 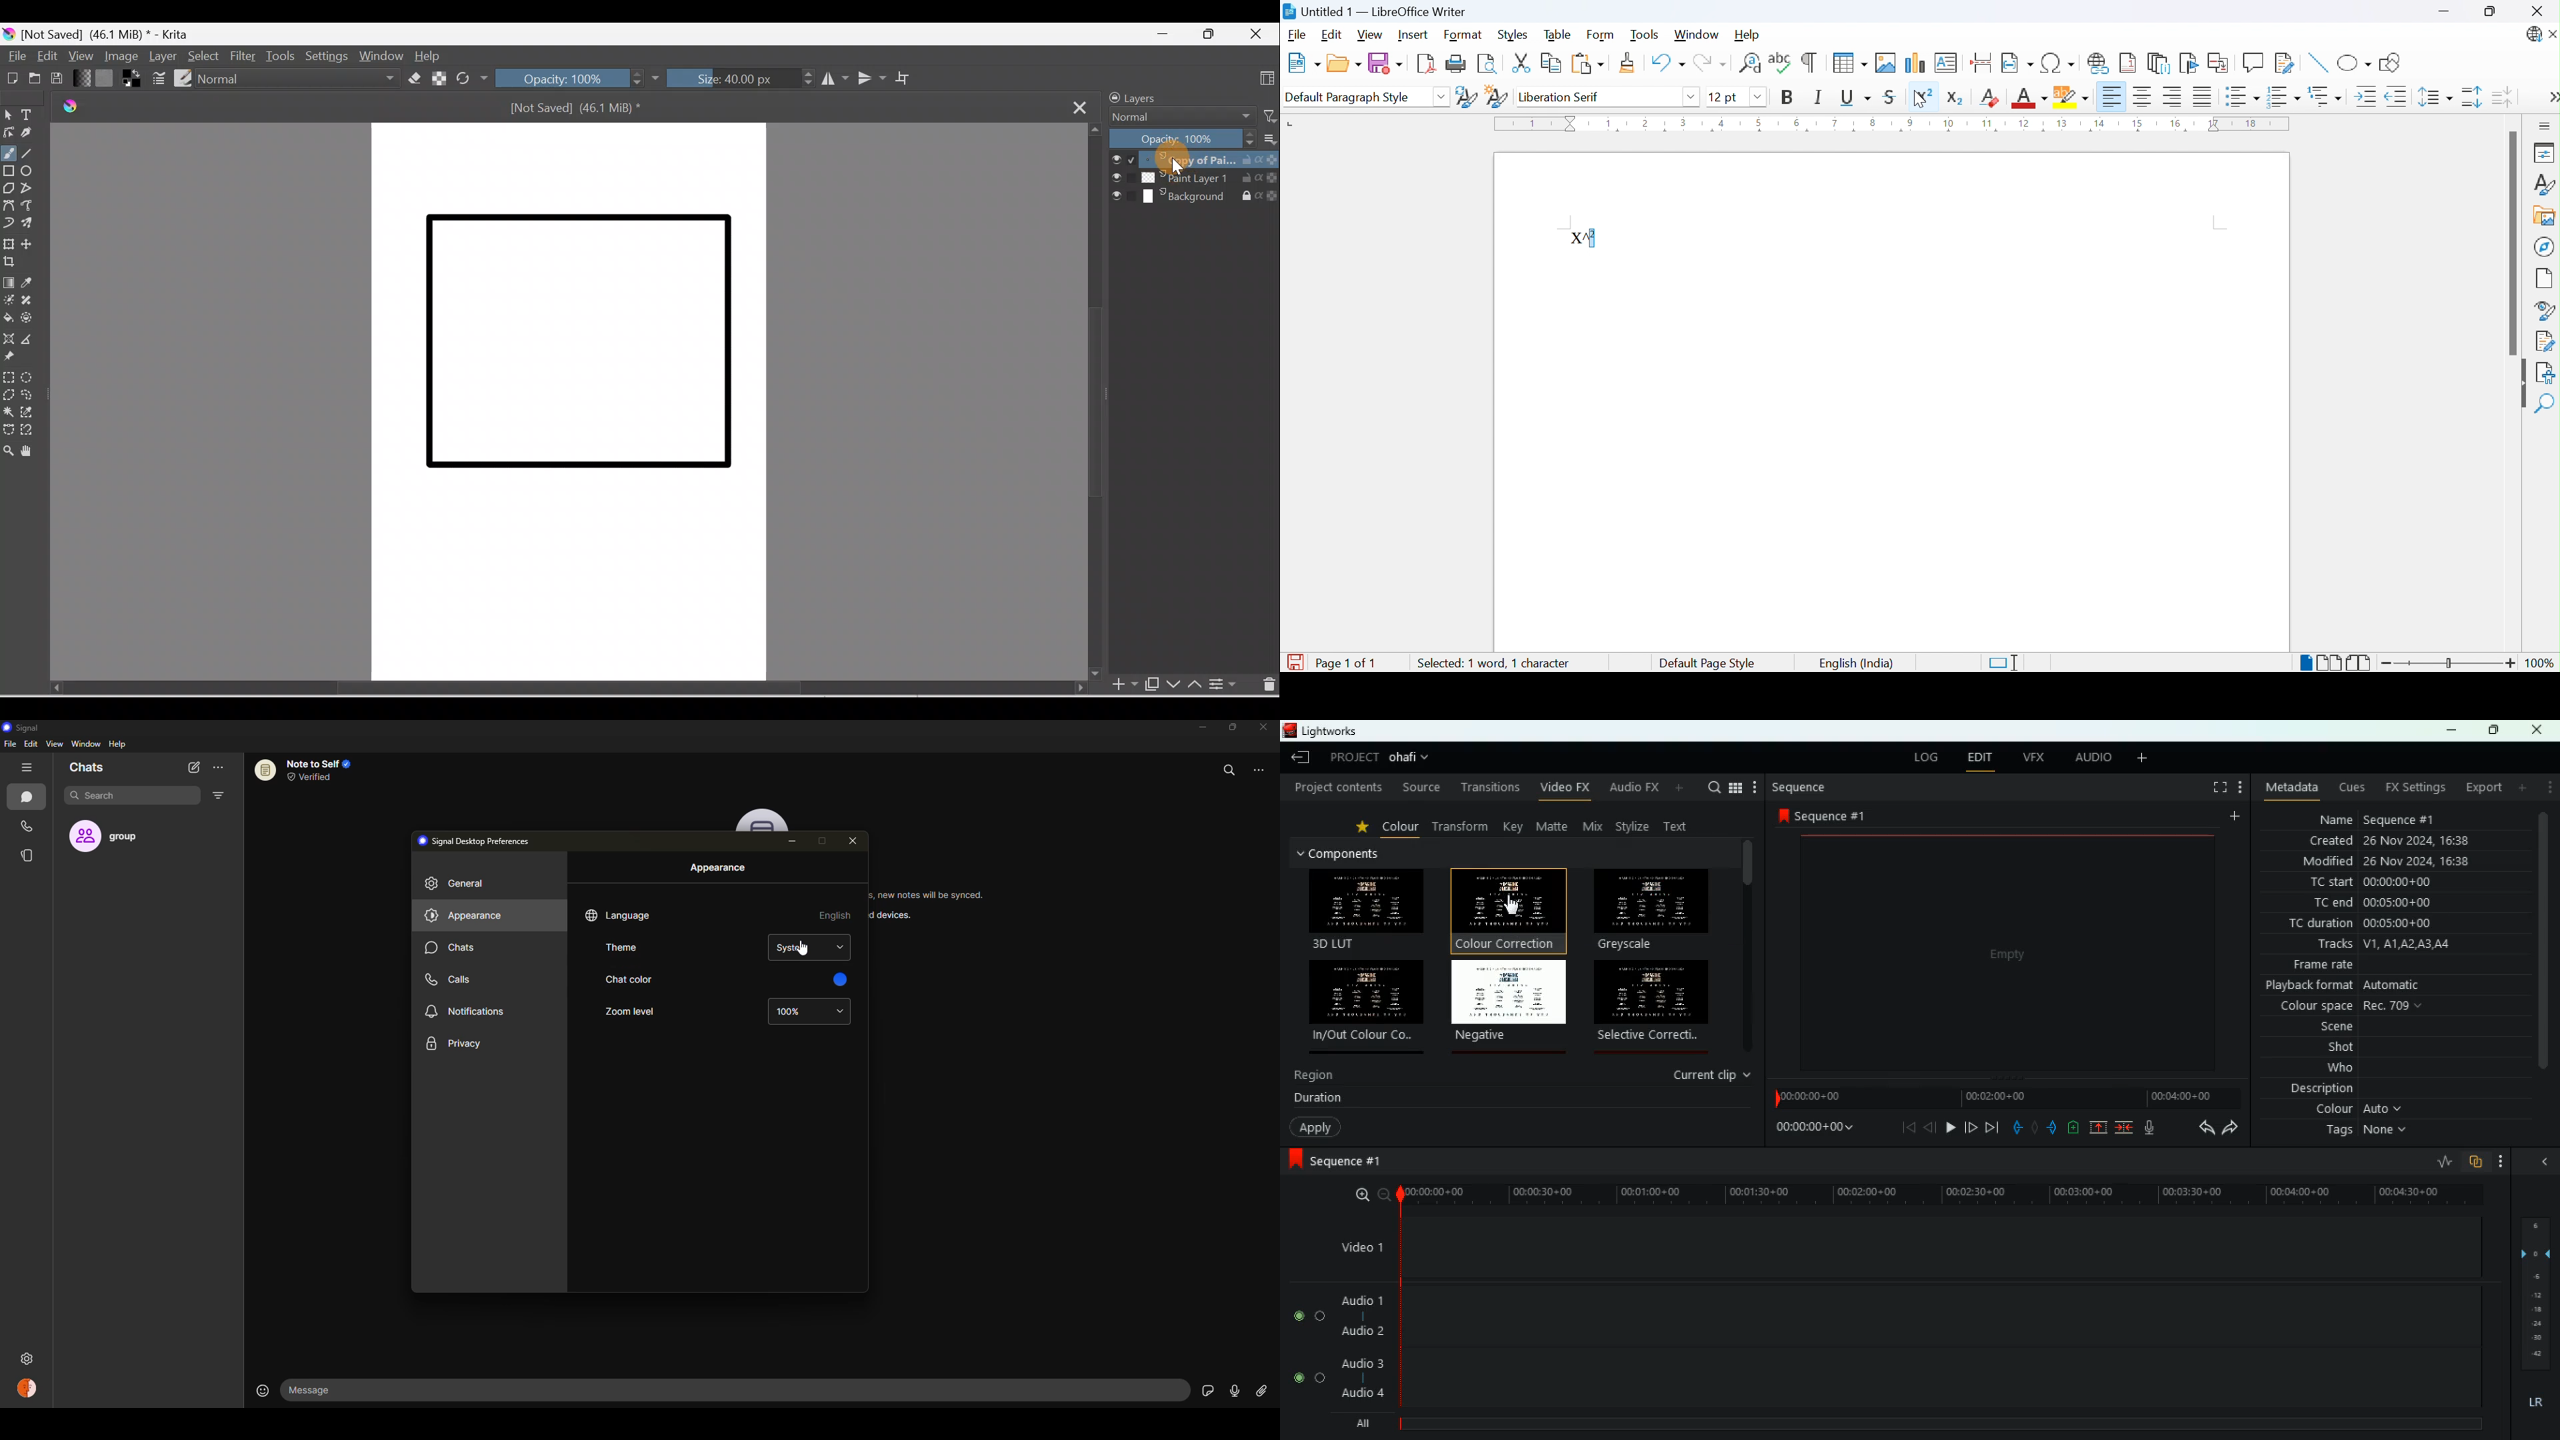 What do you see at coordinates (8, 223) in the screenshot?
I see `Dynamic brush tool` at bounding box center [8, 223].